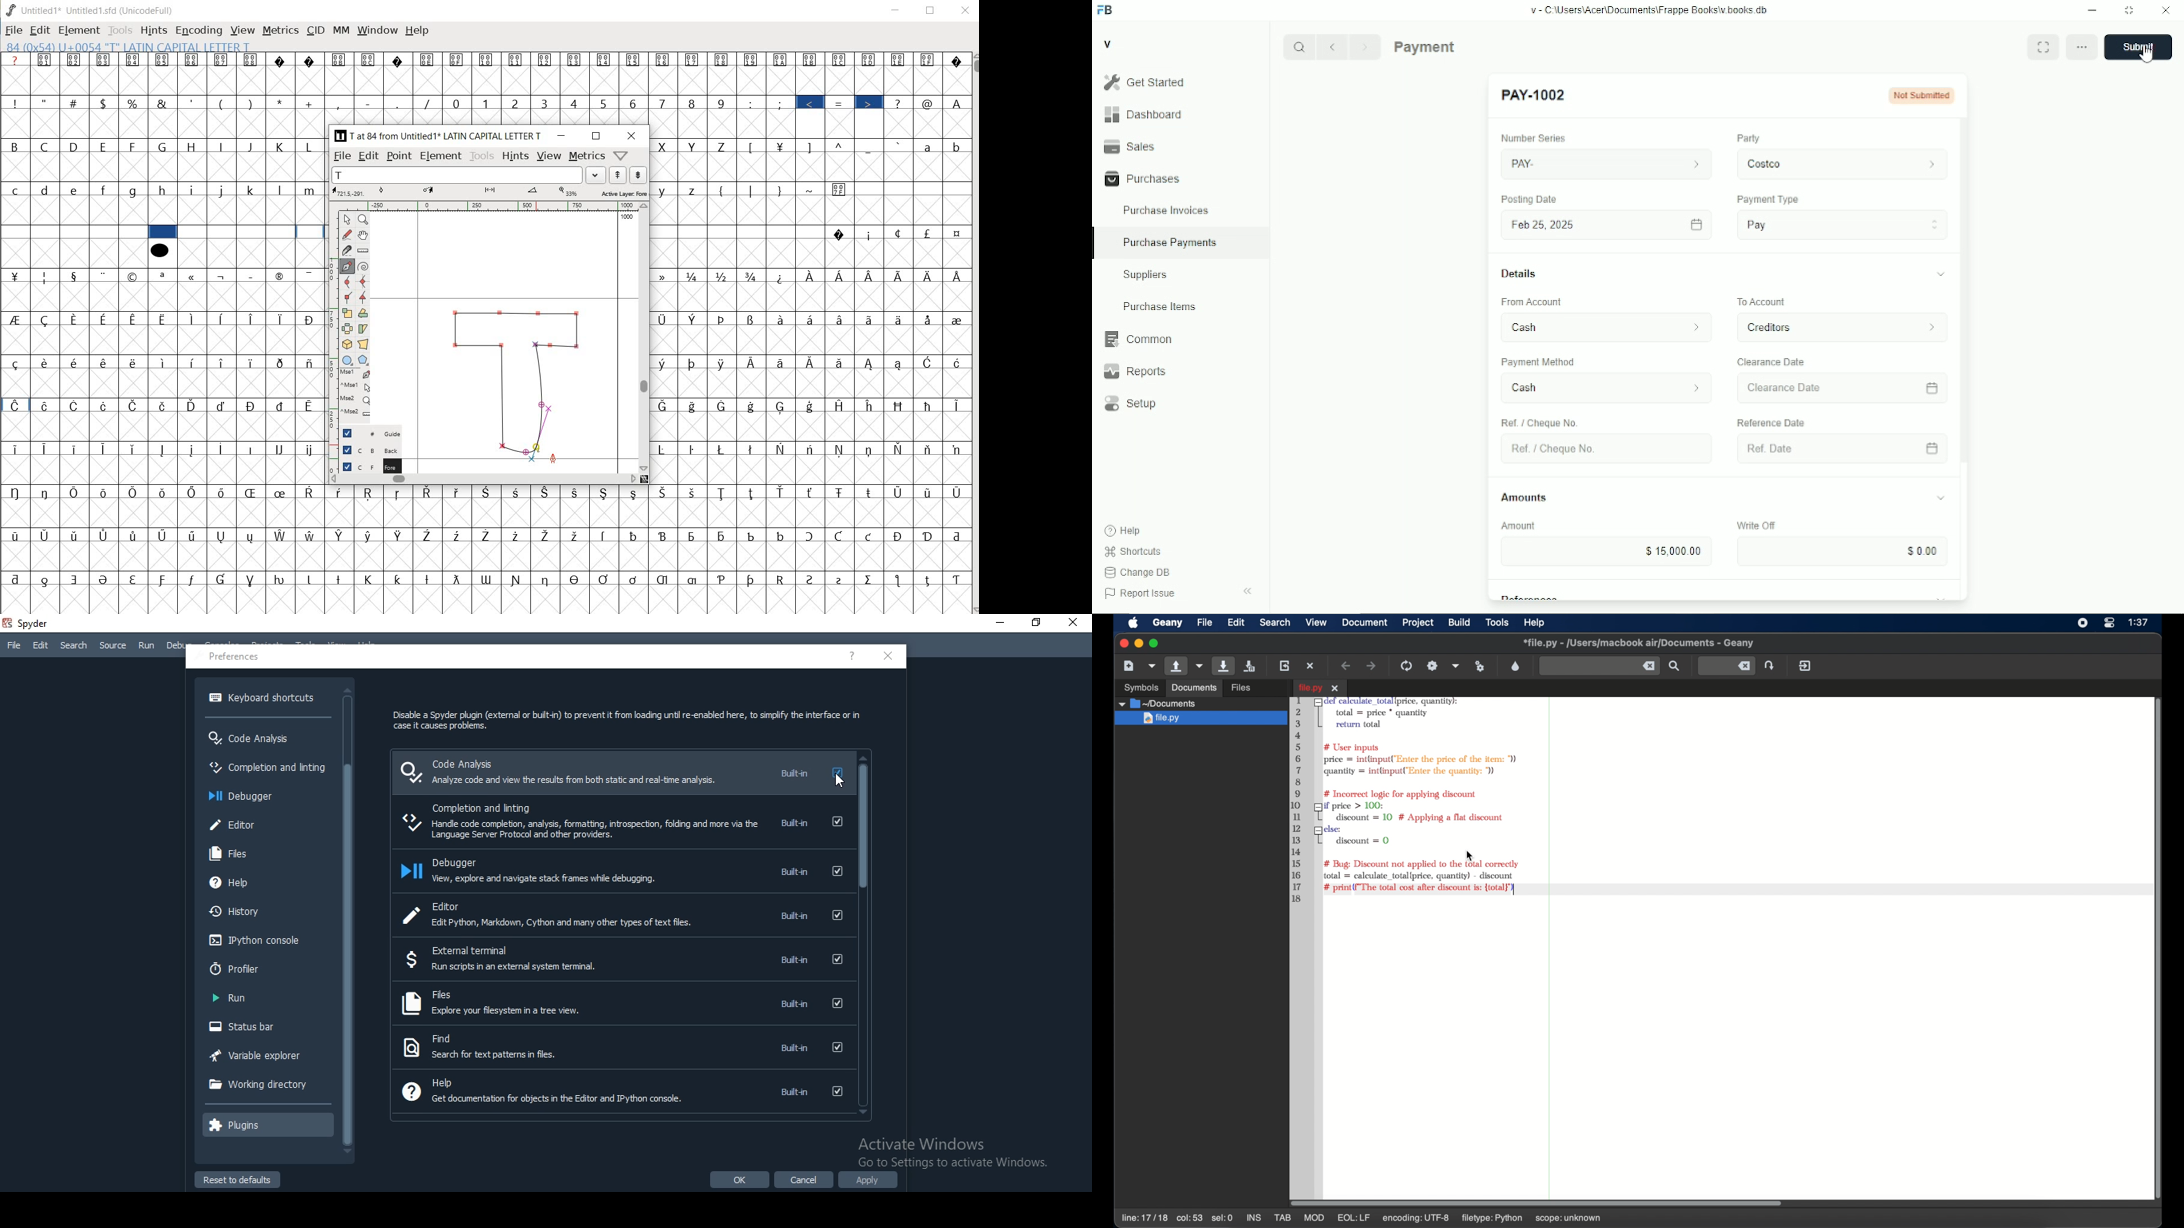  Describe the element at coordinates (264, 913) in the screenshot. I see `history` at that location.